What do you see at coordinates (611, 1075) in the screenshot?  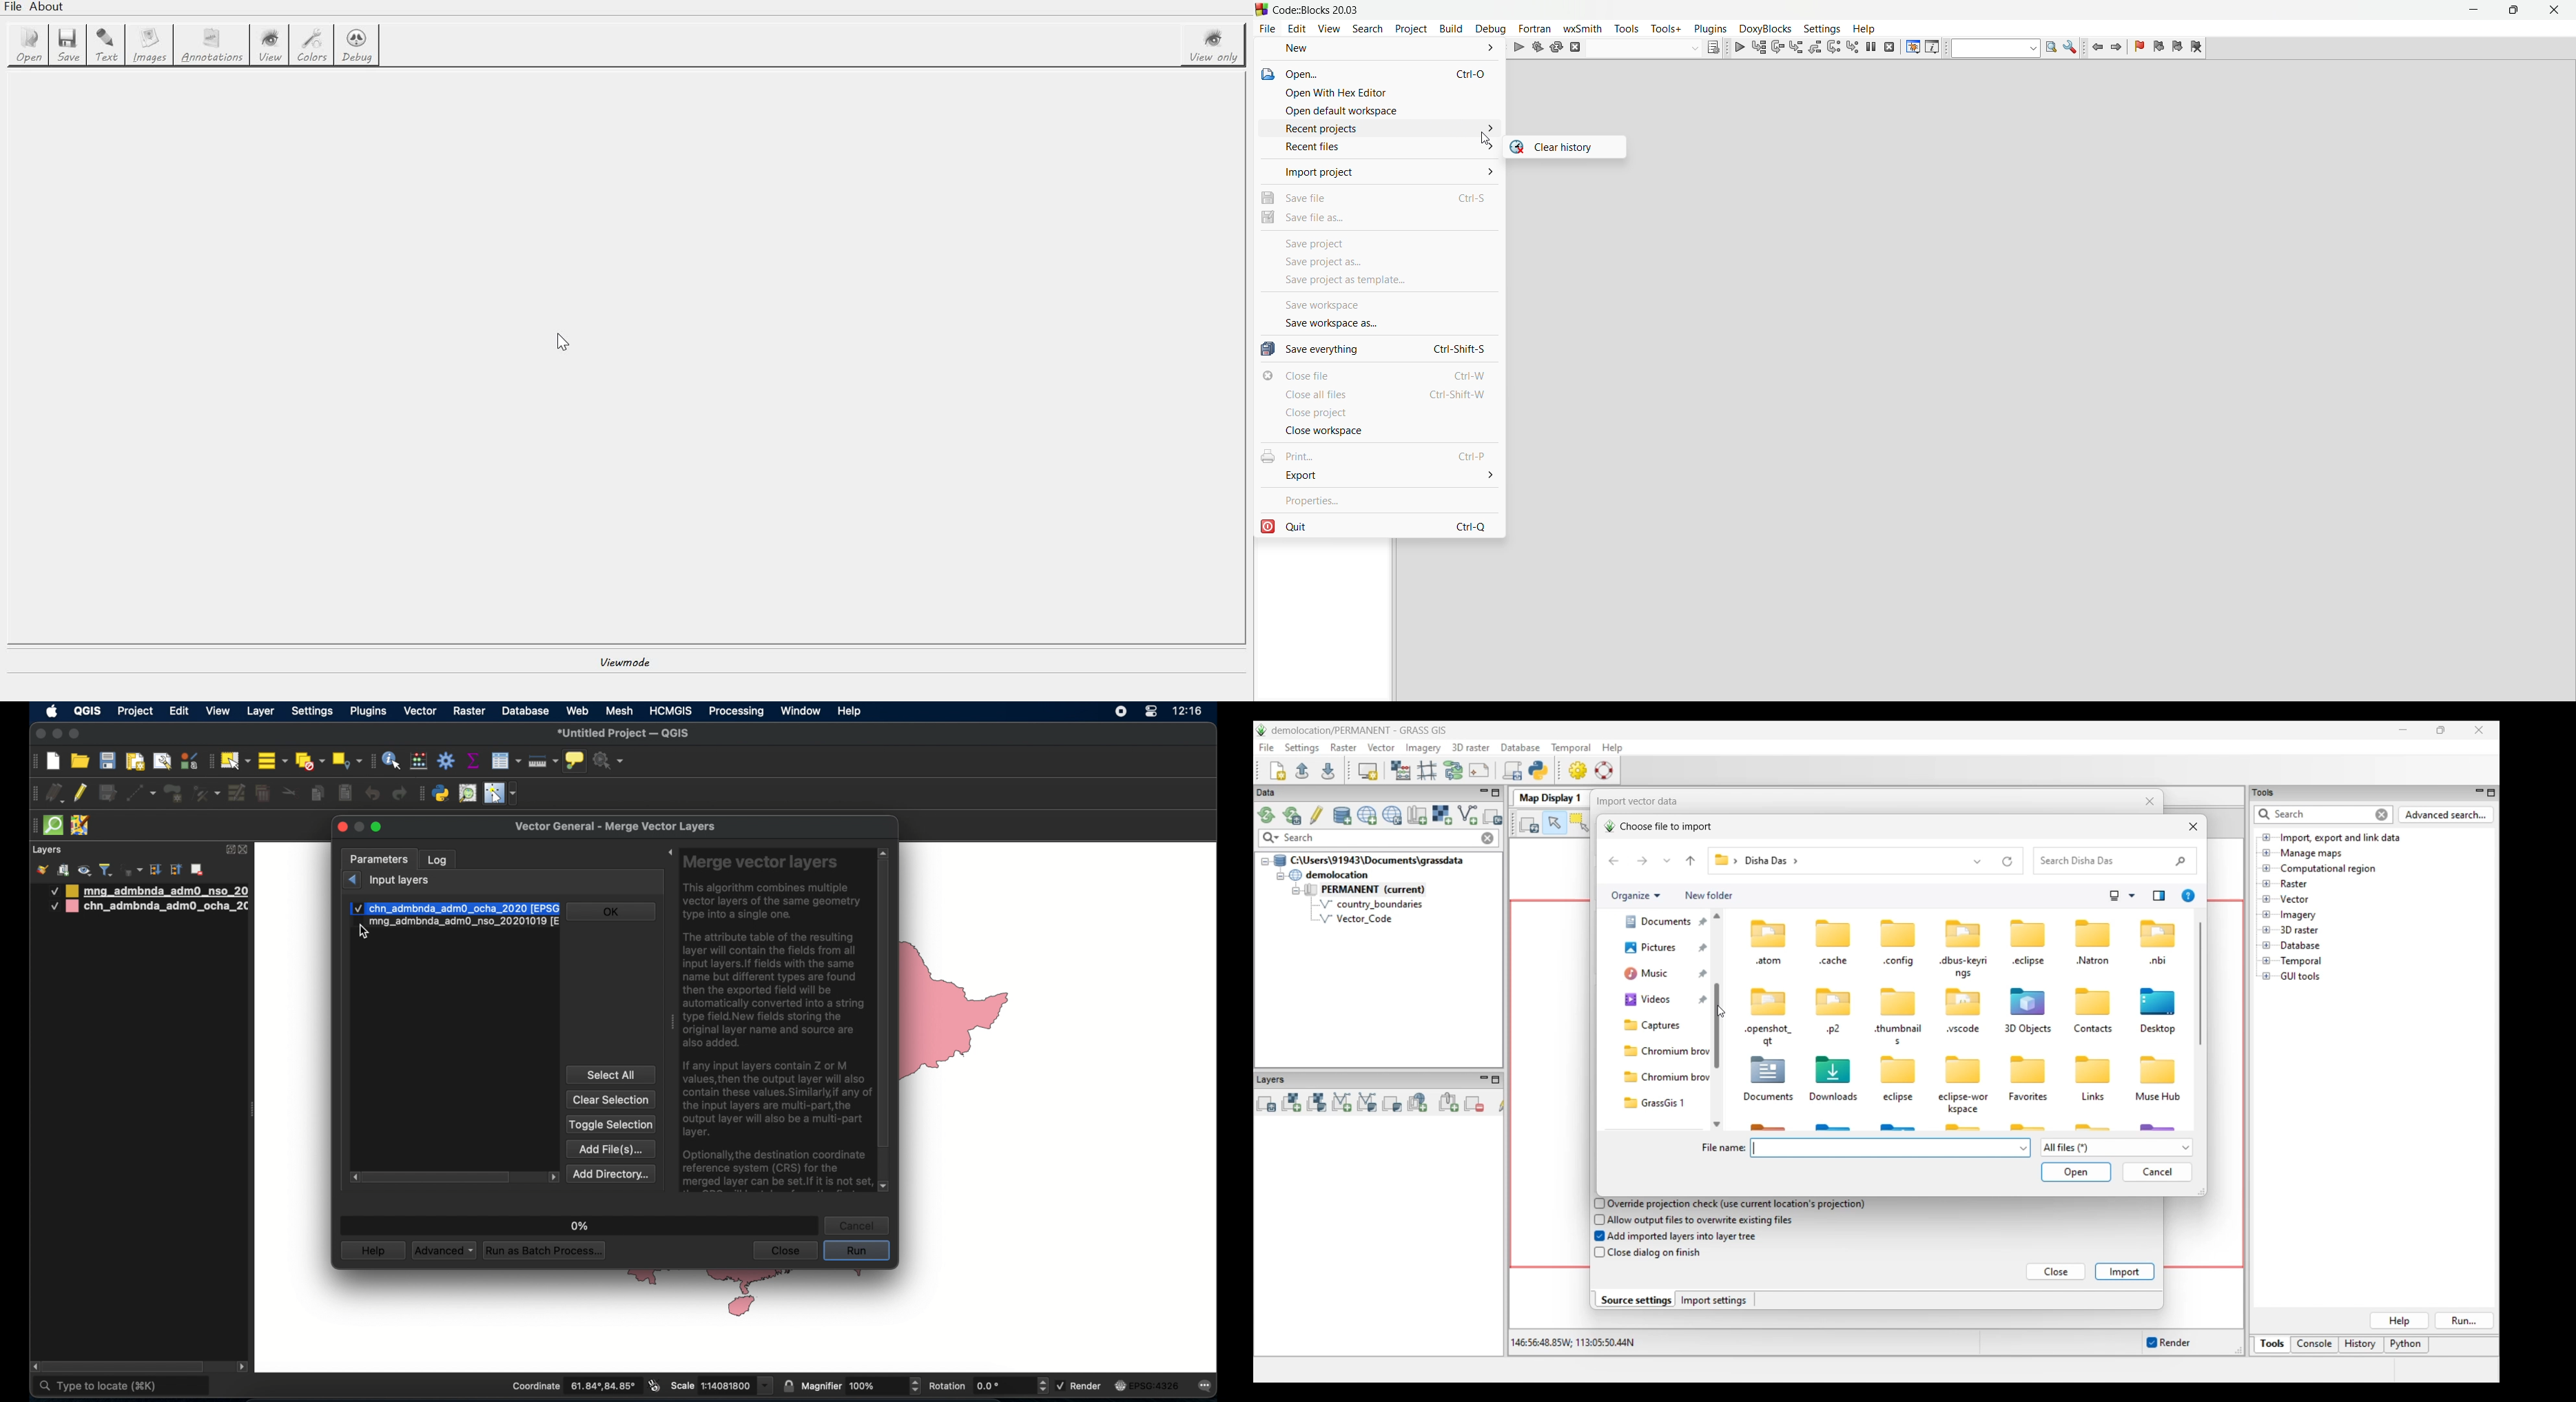 I see `select all` at bounding box center [611, 1075].